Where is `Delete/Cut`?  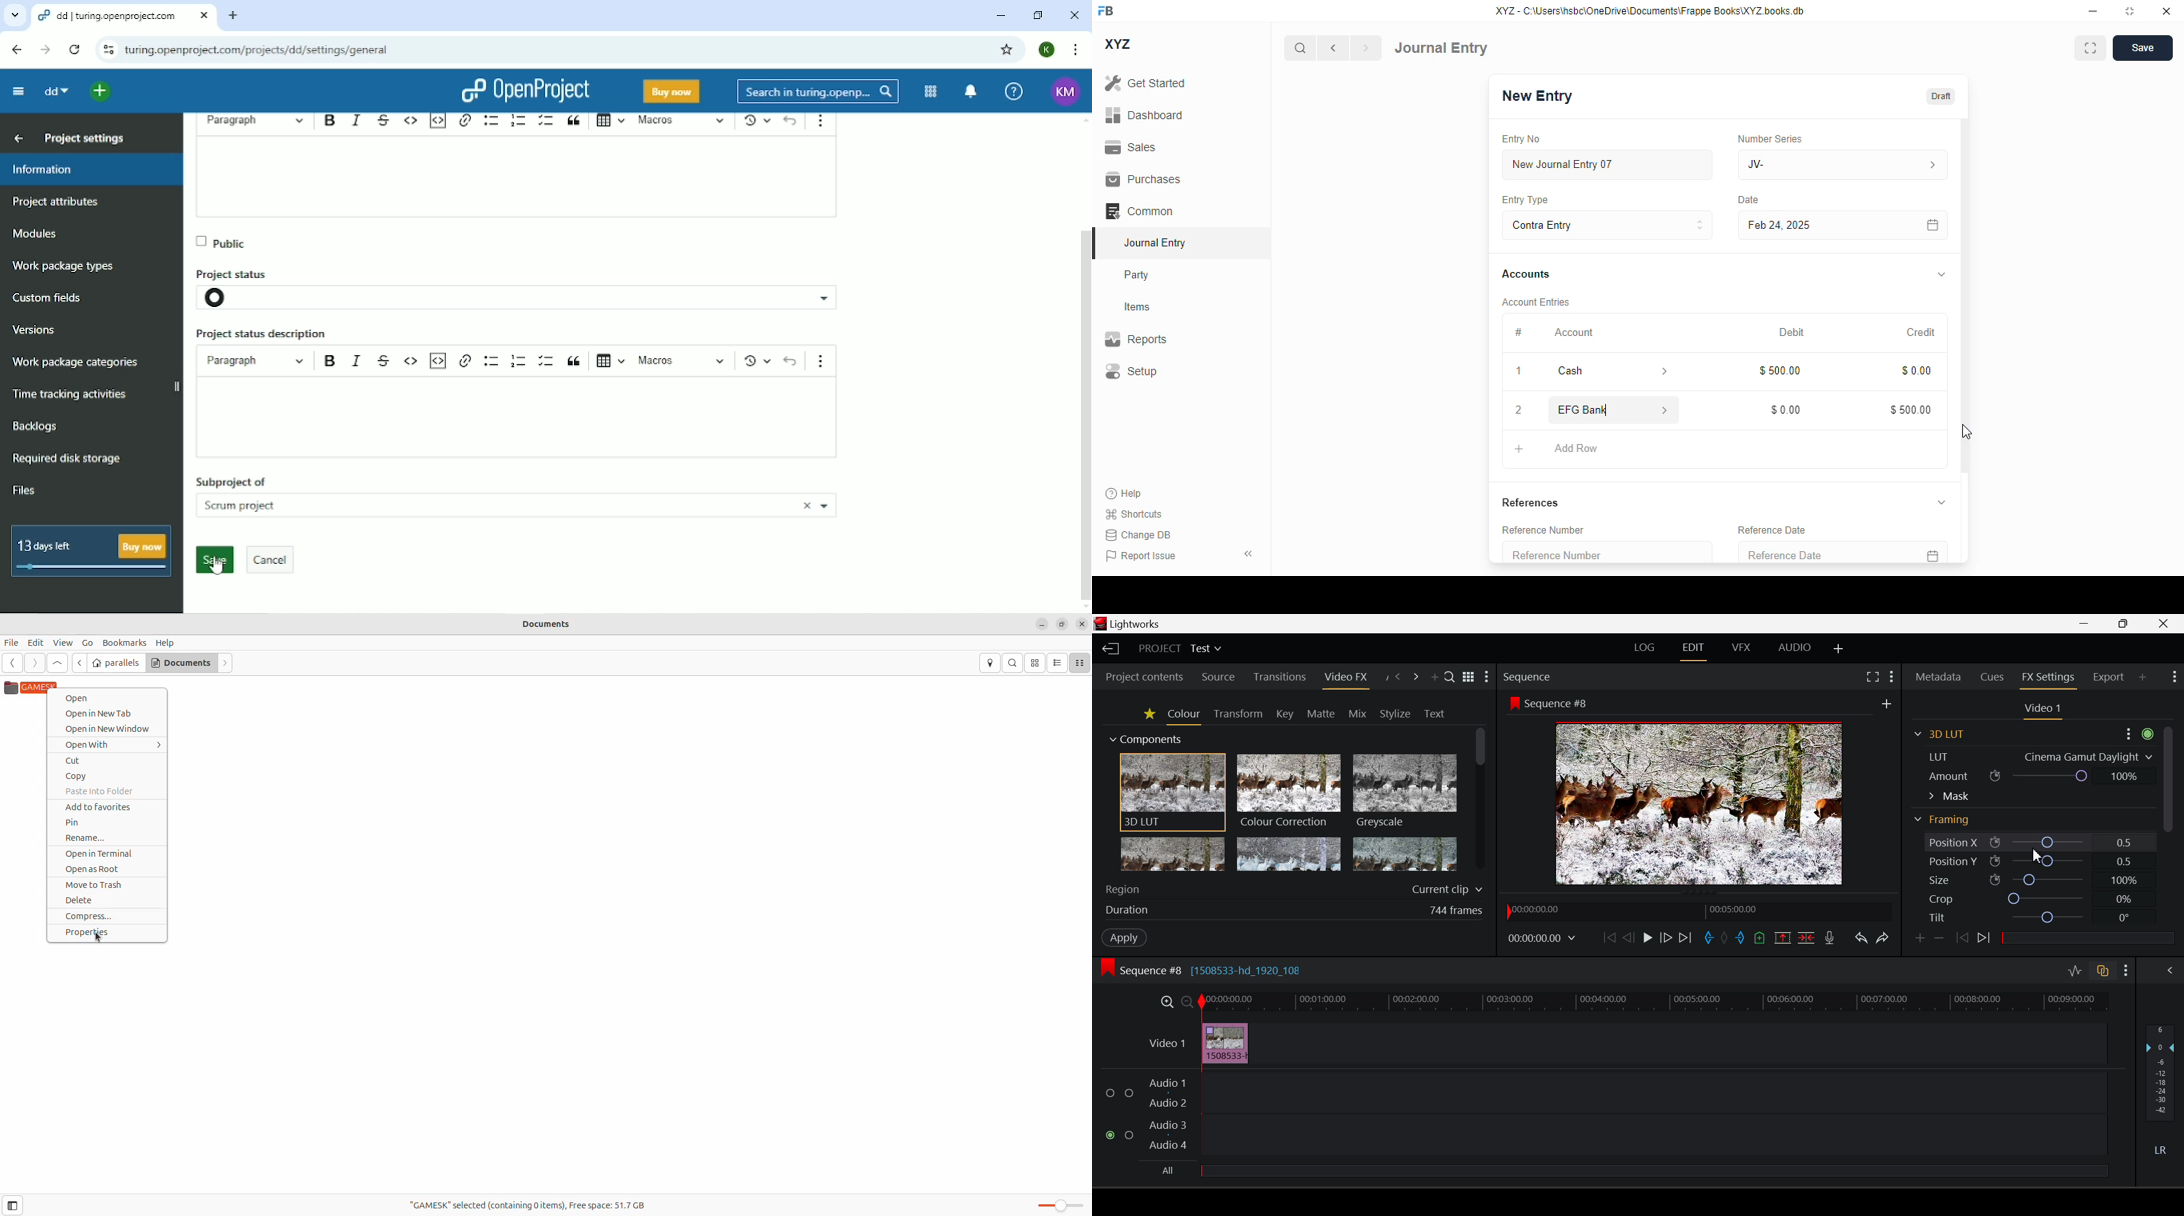 Delete/Cut is located at coordinates (1807, 938).